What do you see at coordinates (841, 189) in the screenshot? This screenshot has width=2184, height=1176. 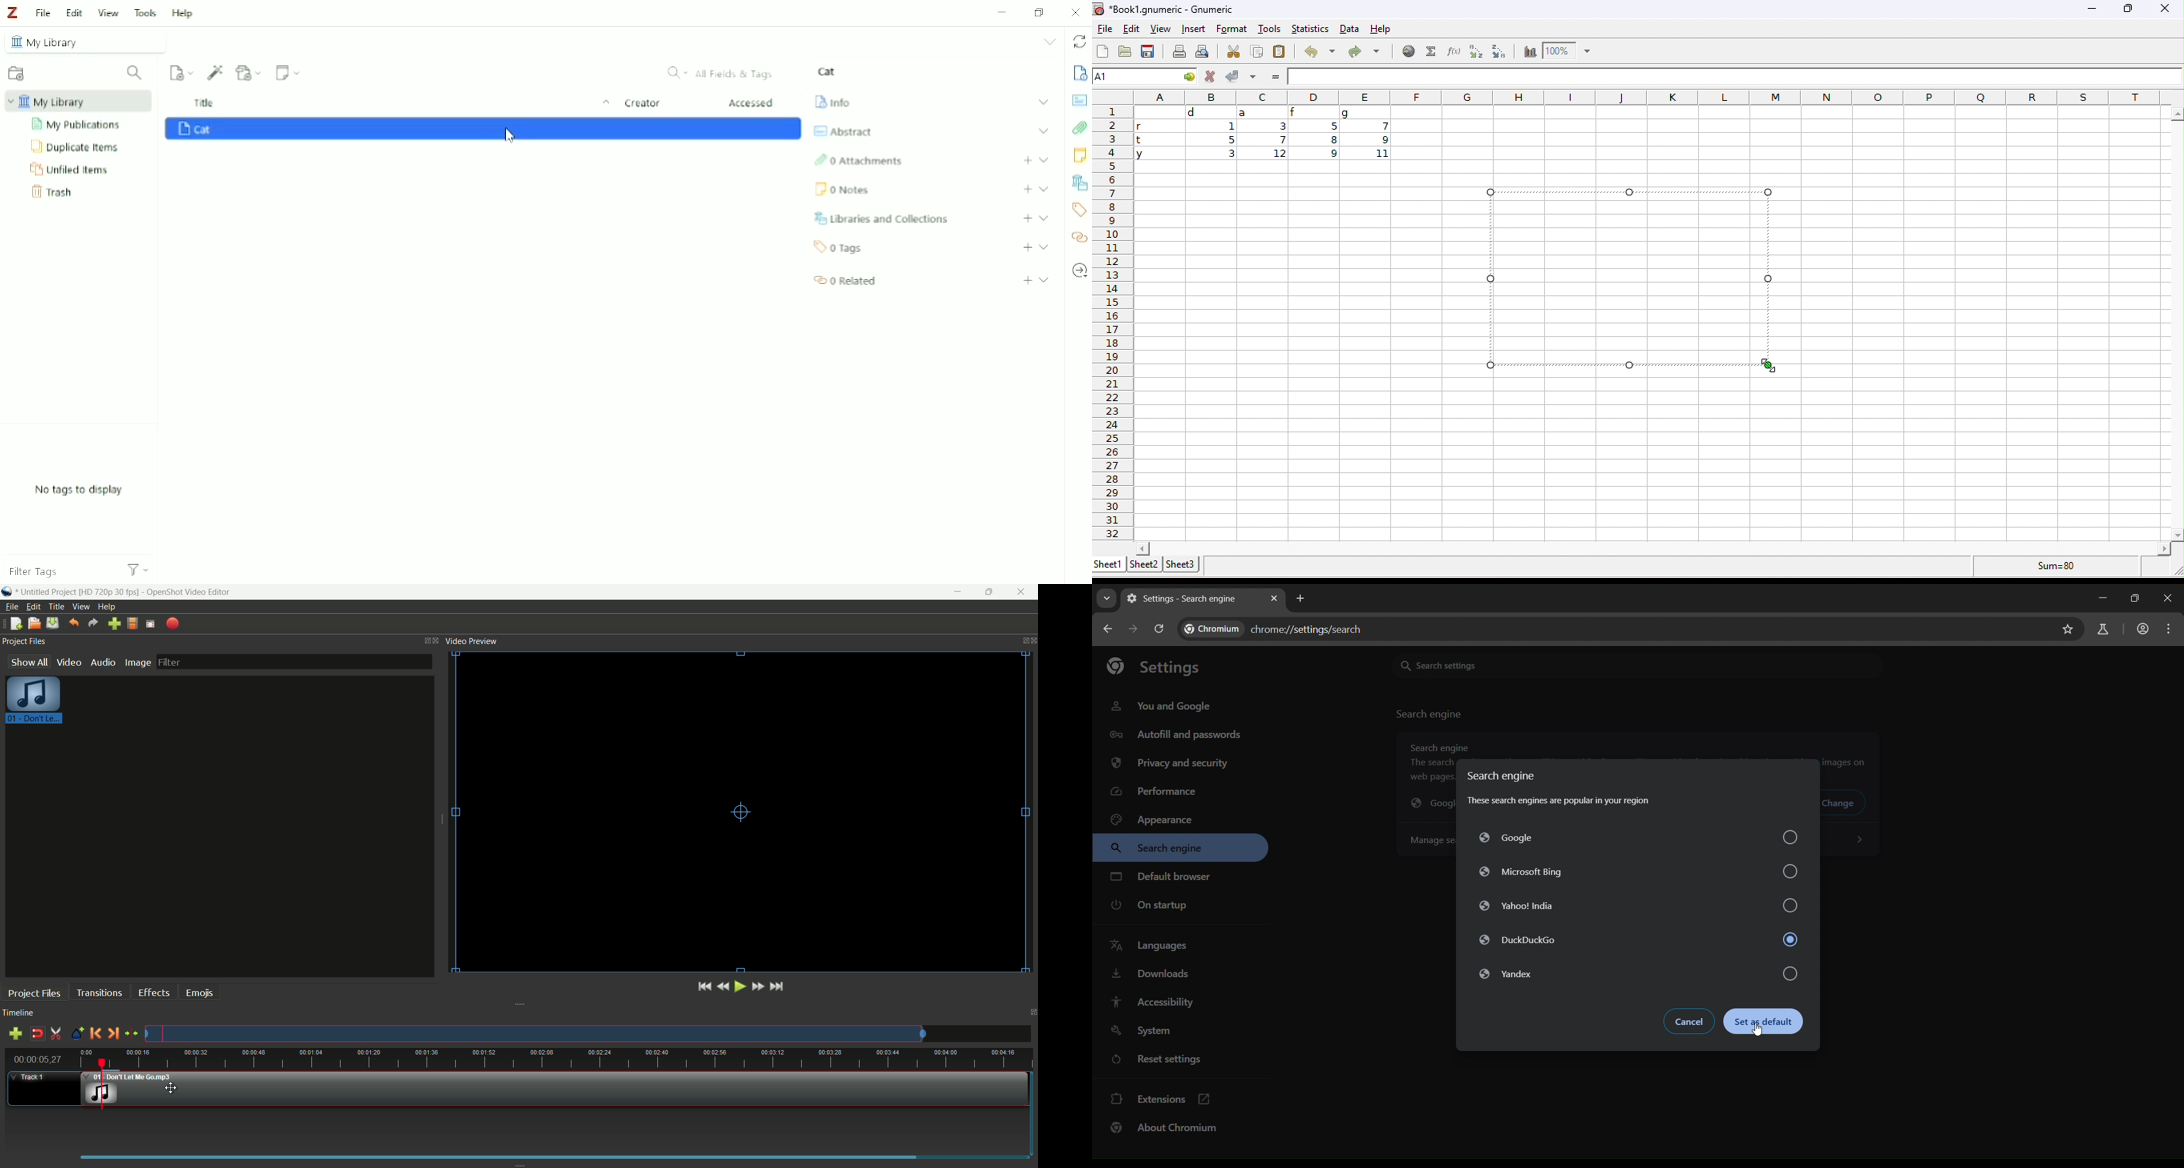 I see `Notes` at bounding box center [841, 189].